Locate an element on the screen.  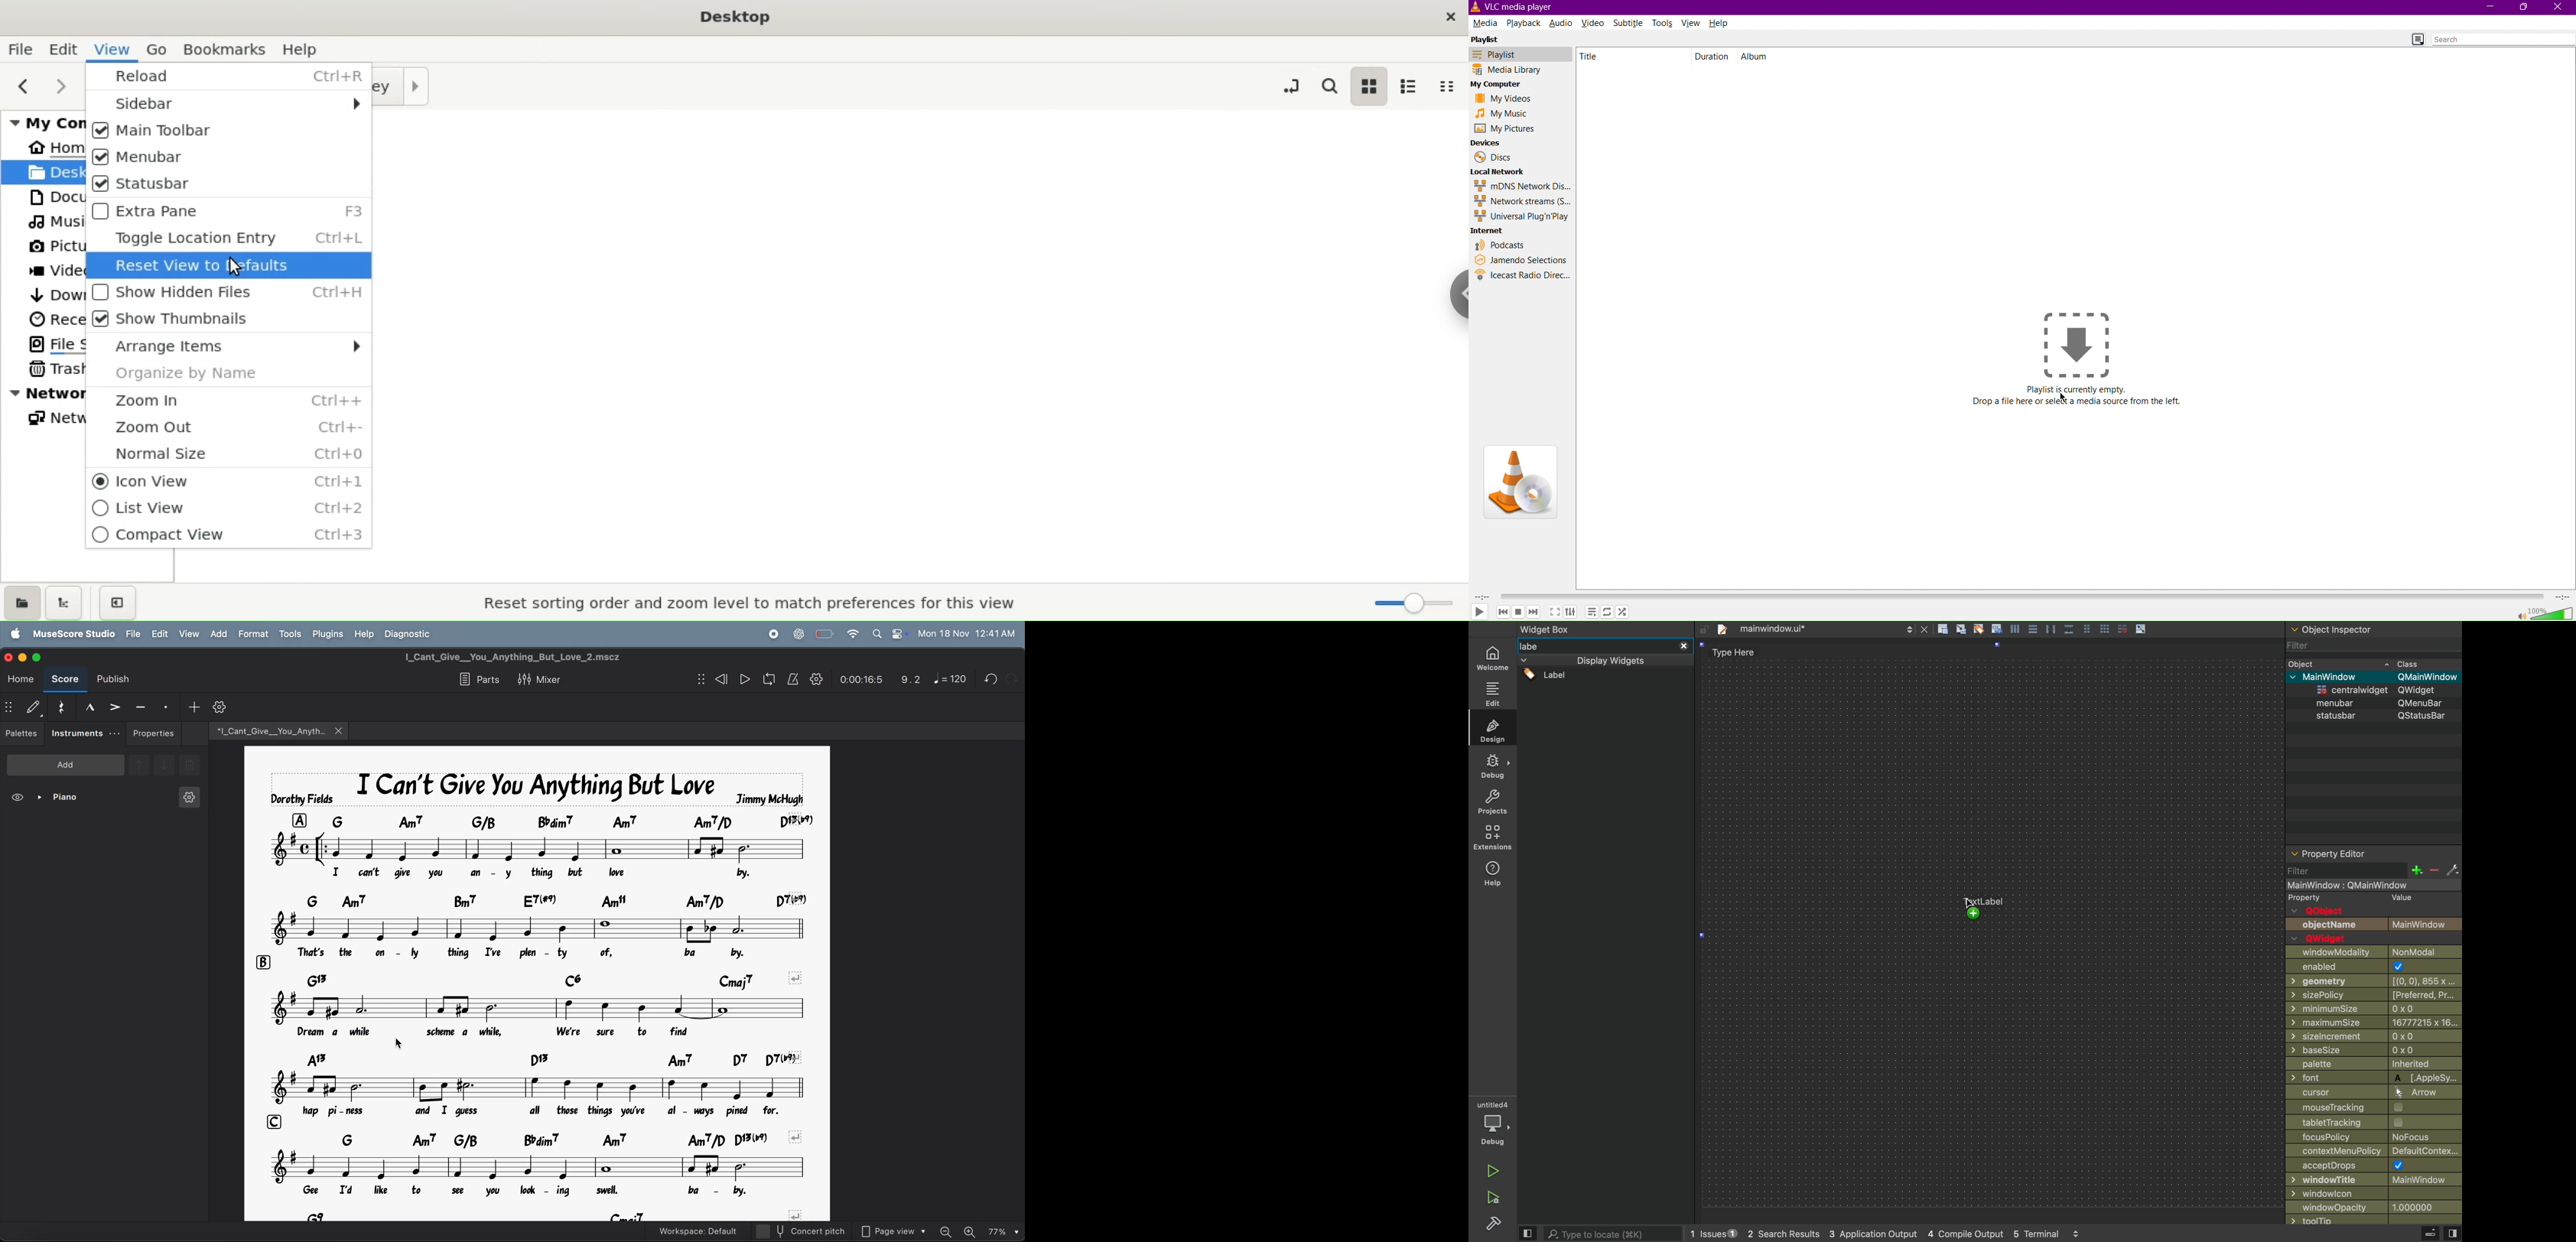
time frame is located at coordinates (858, 680).